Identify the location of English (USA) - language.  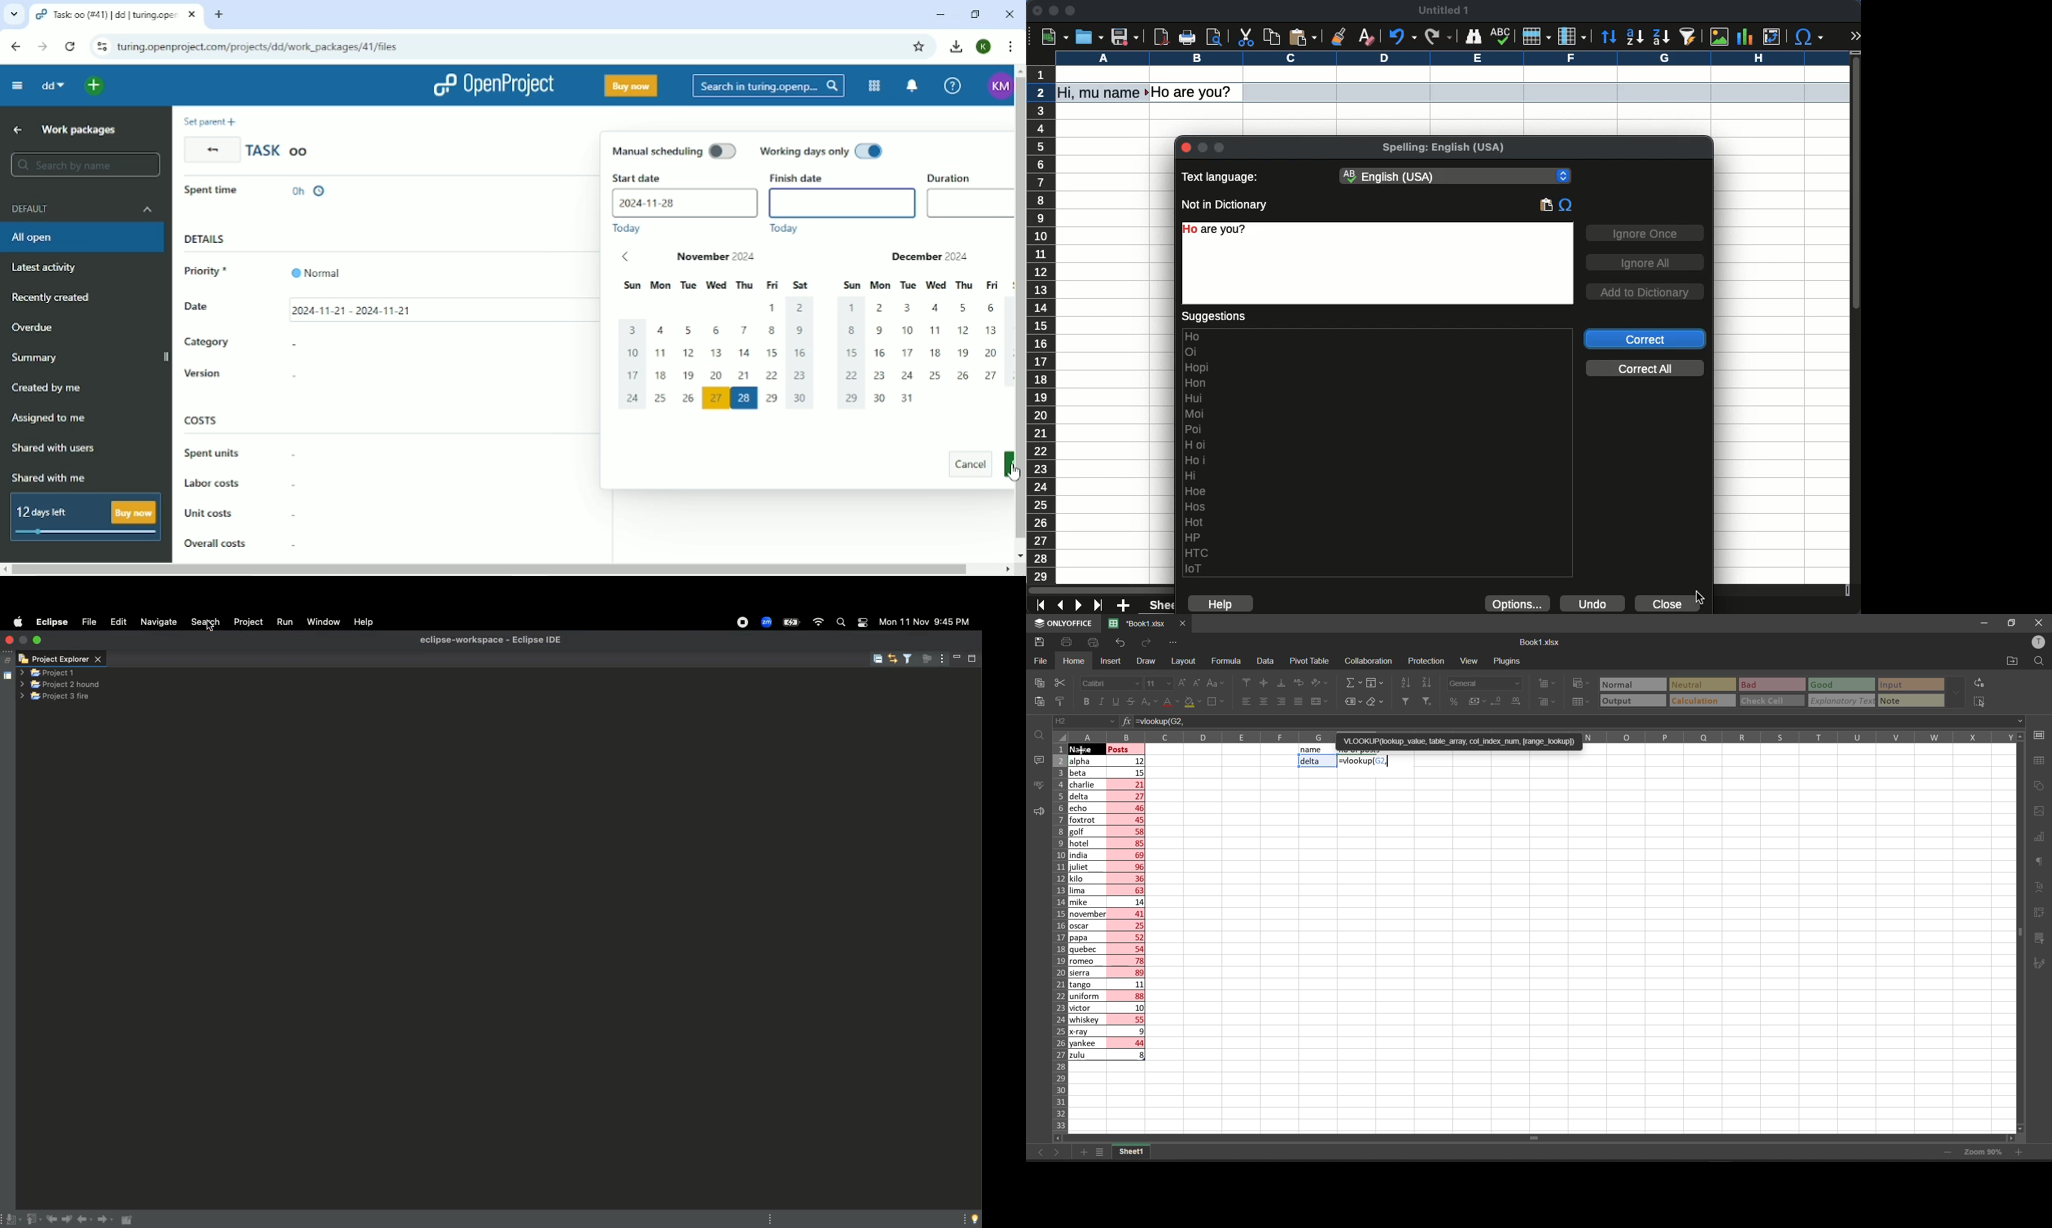
(1456, 177).